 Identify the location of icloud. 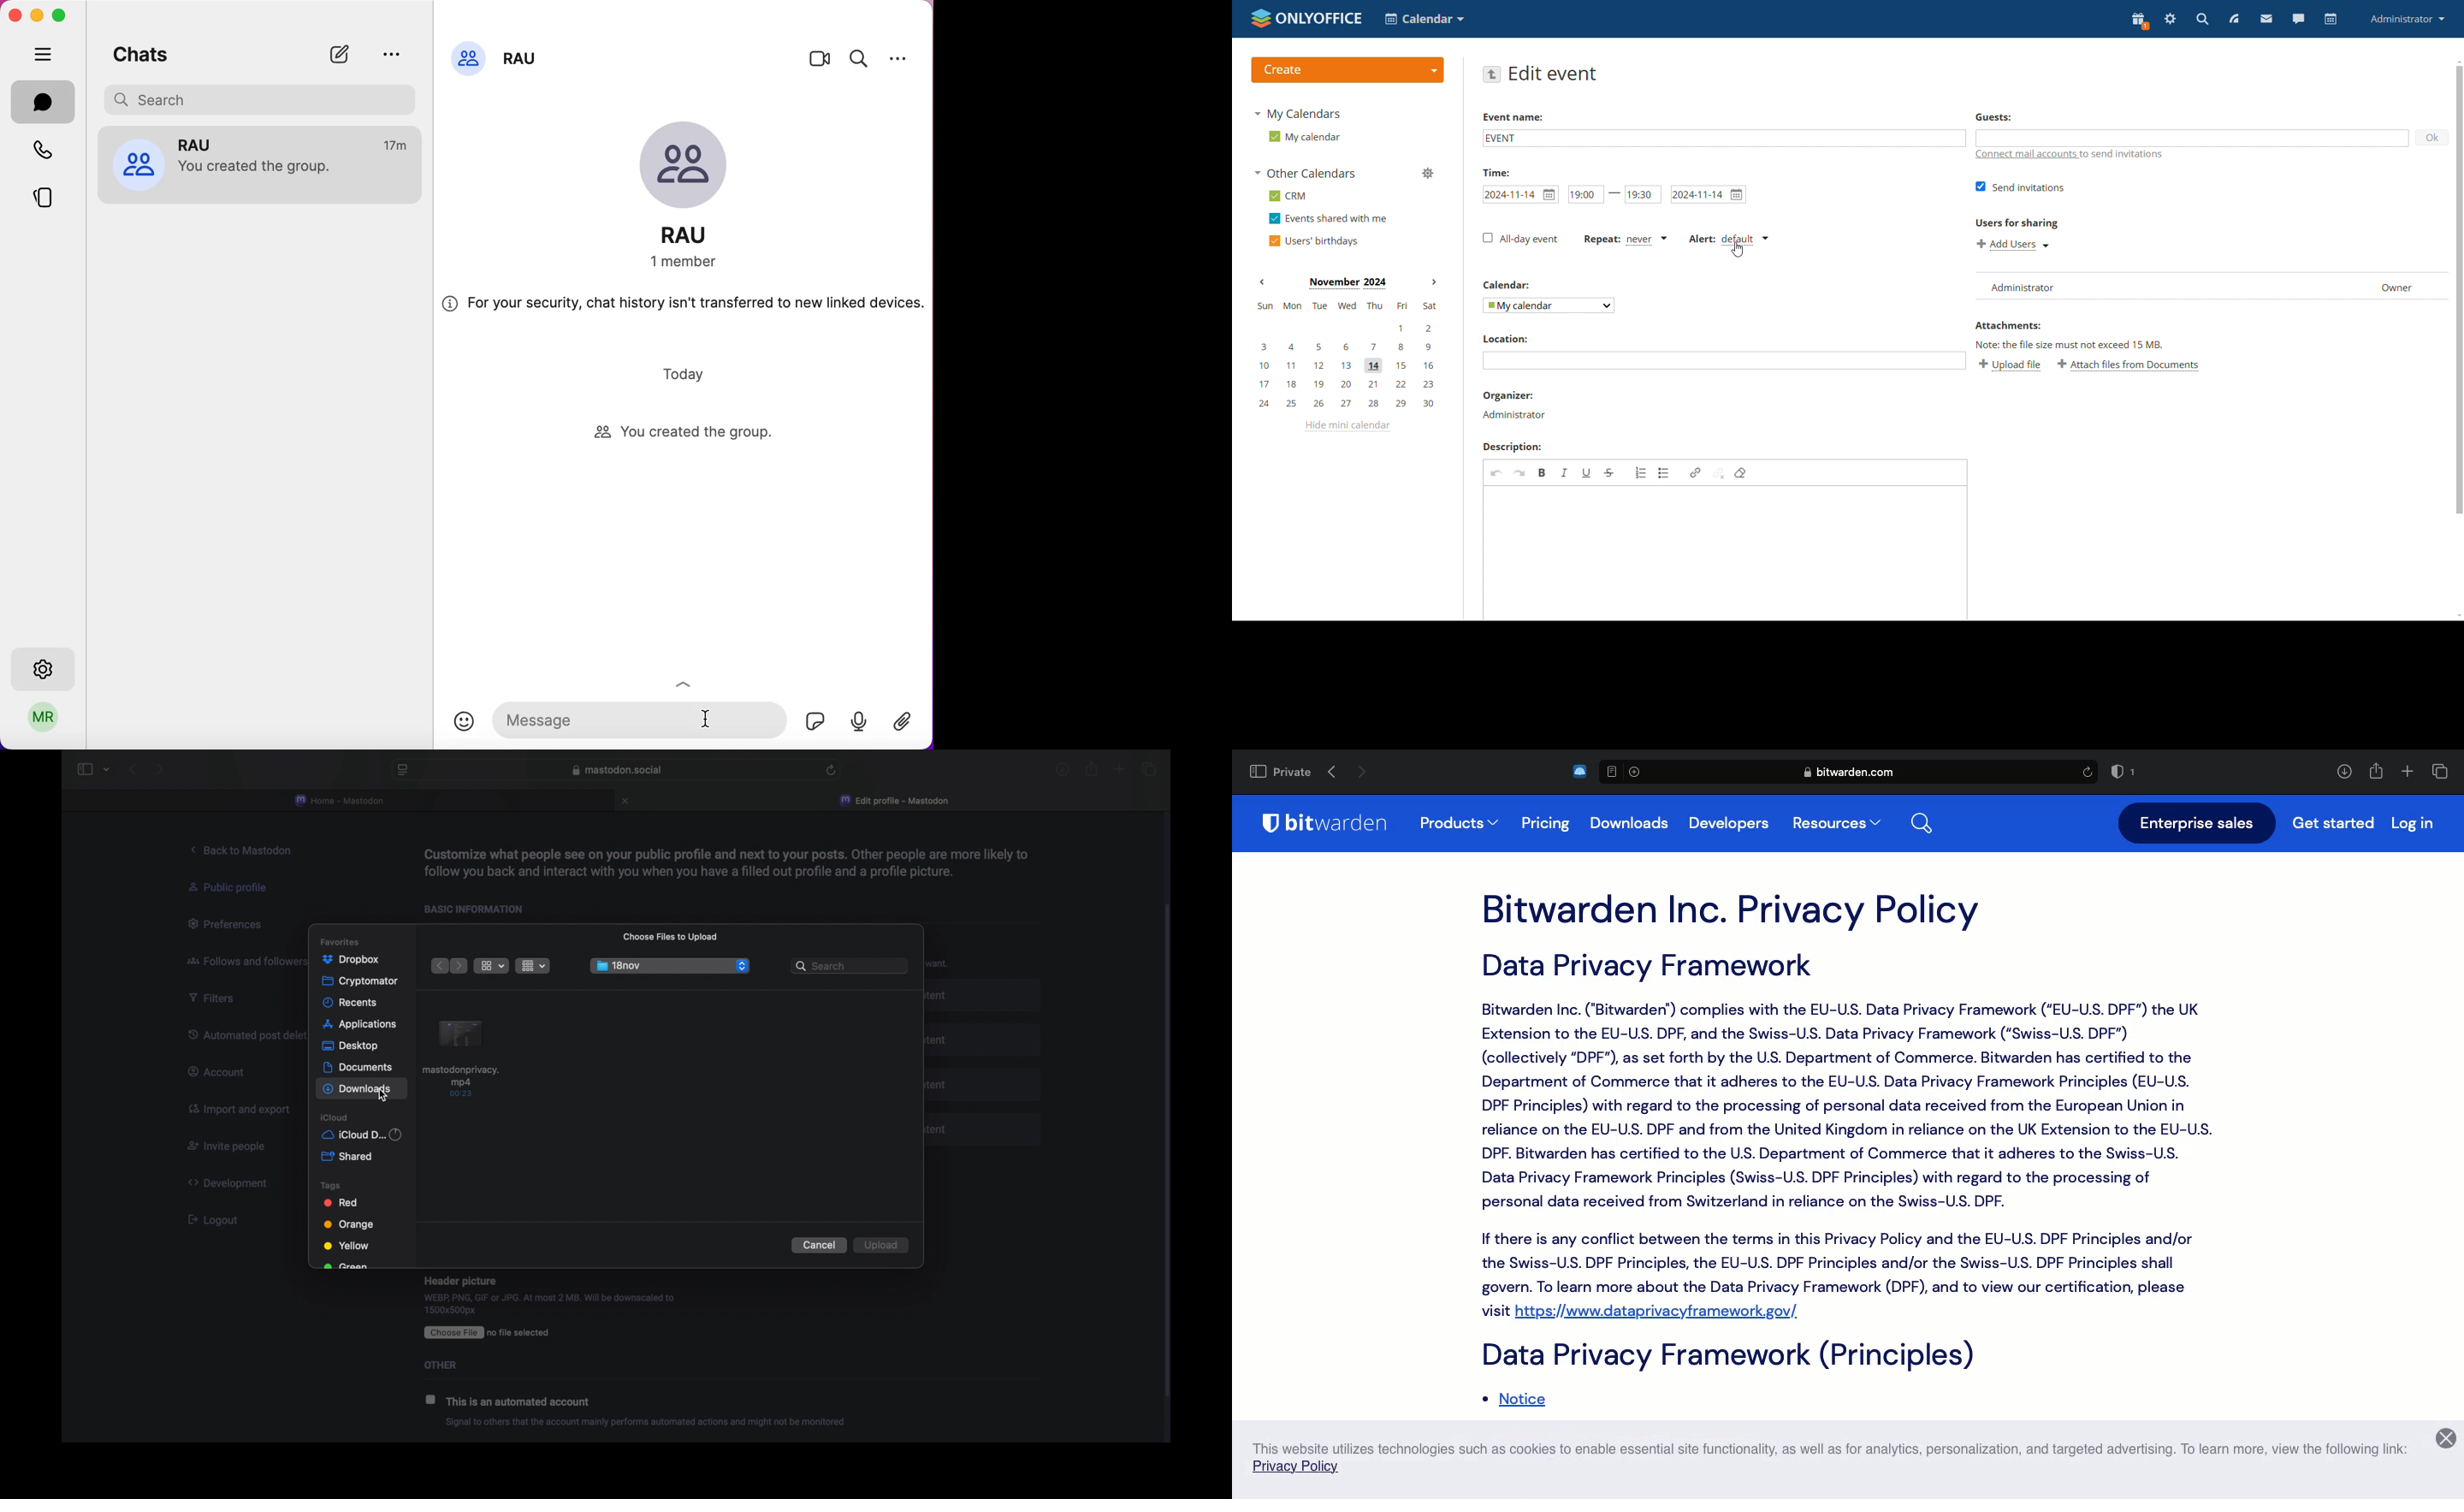
(335, 1117).